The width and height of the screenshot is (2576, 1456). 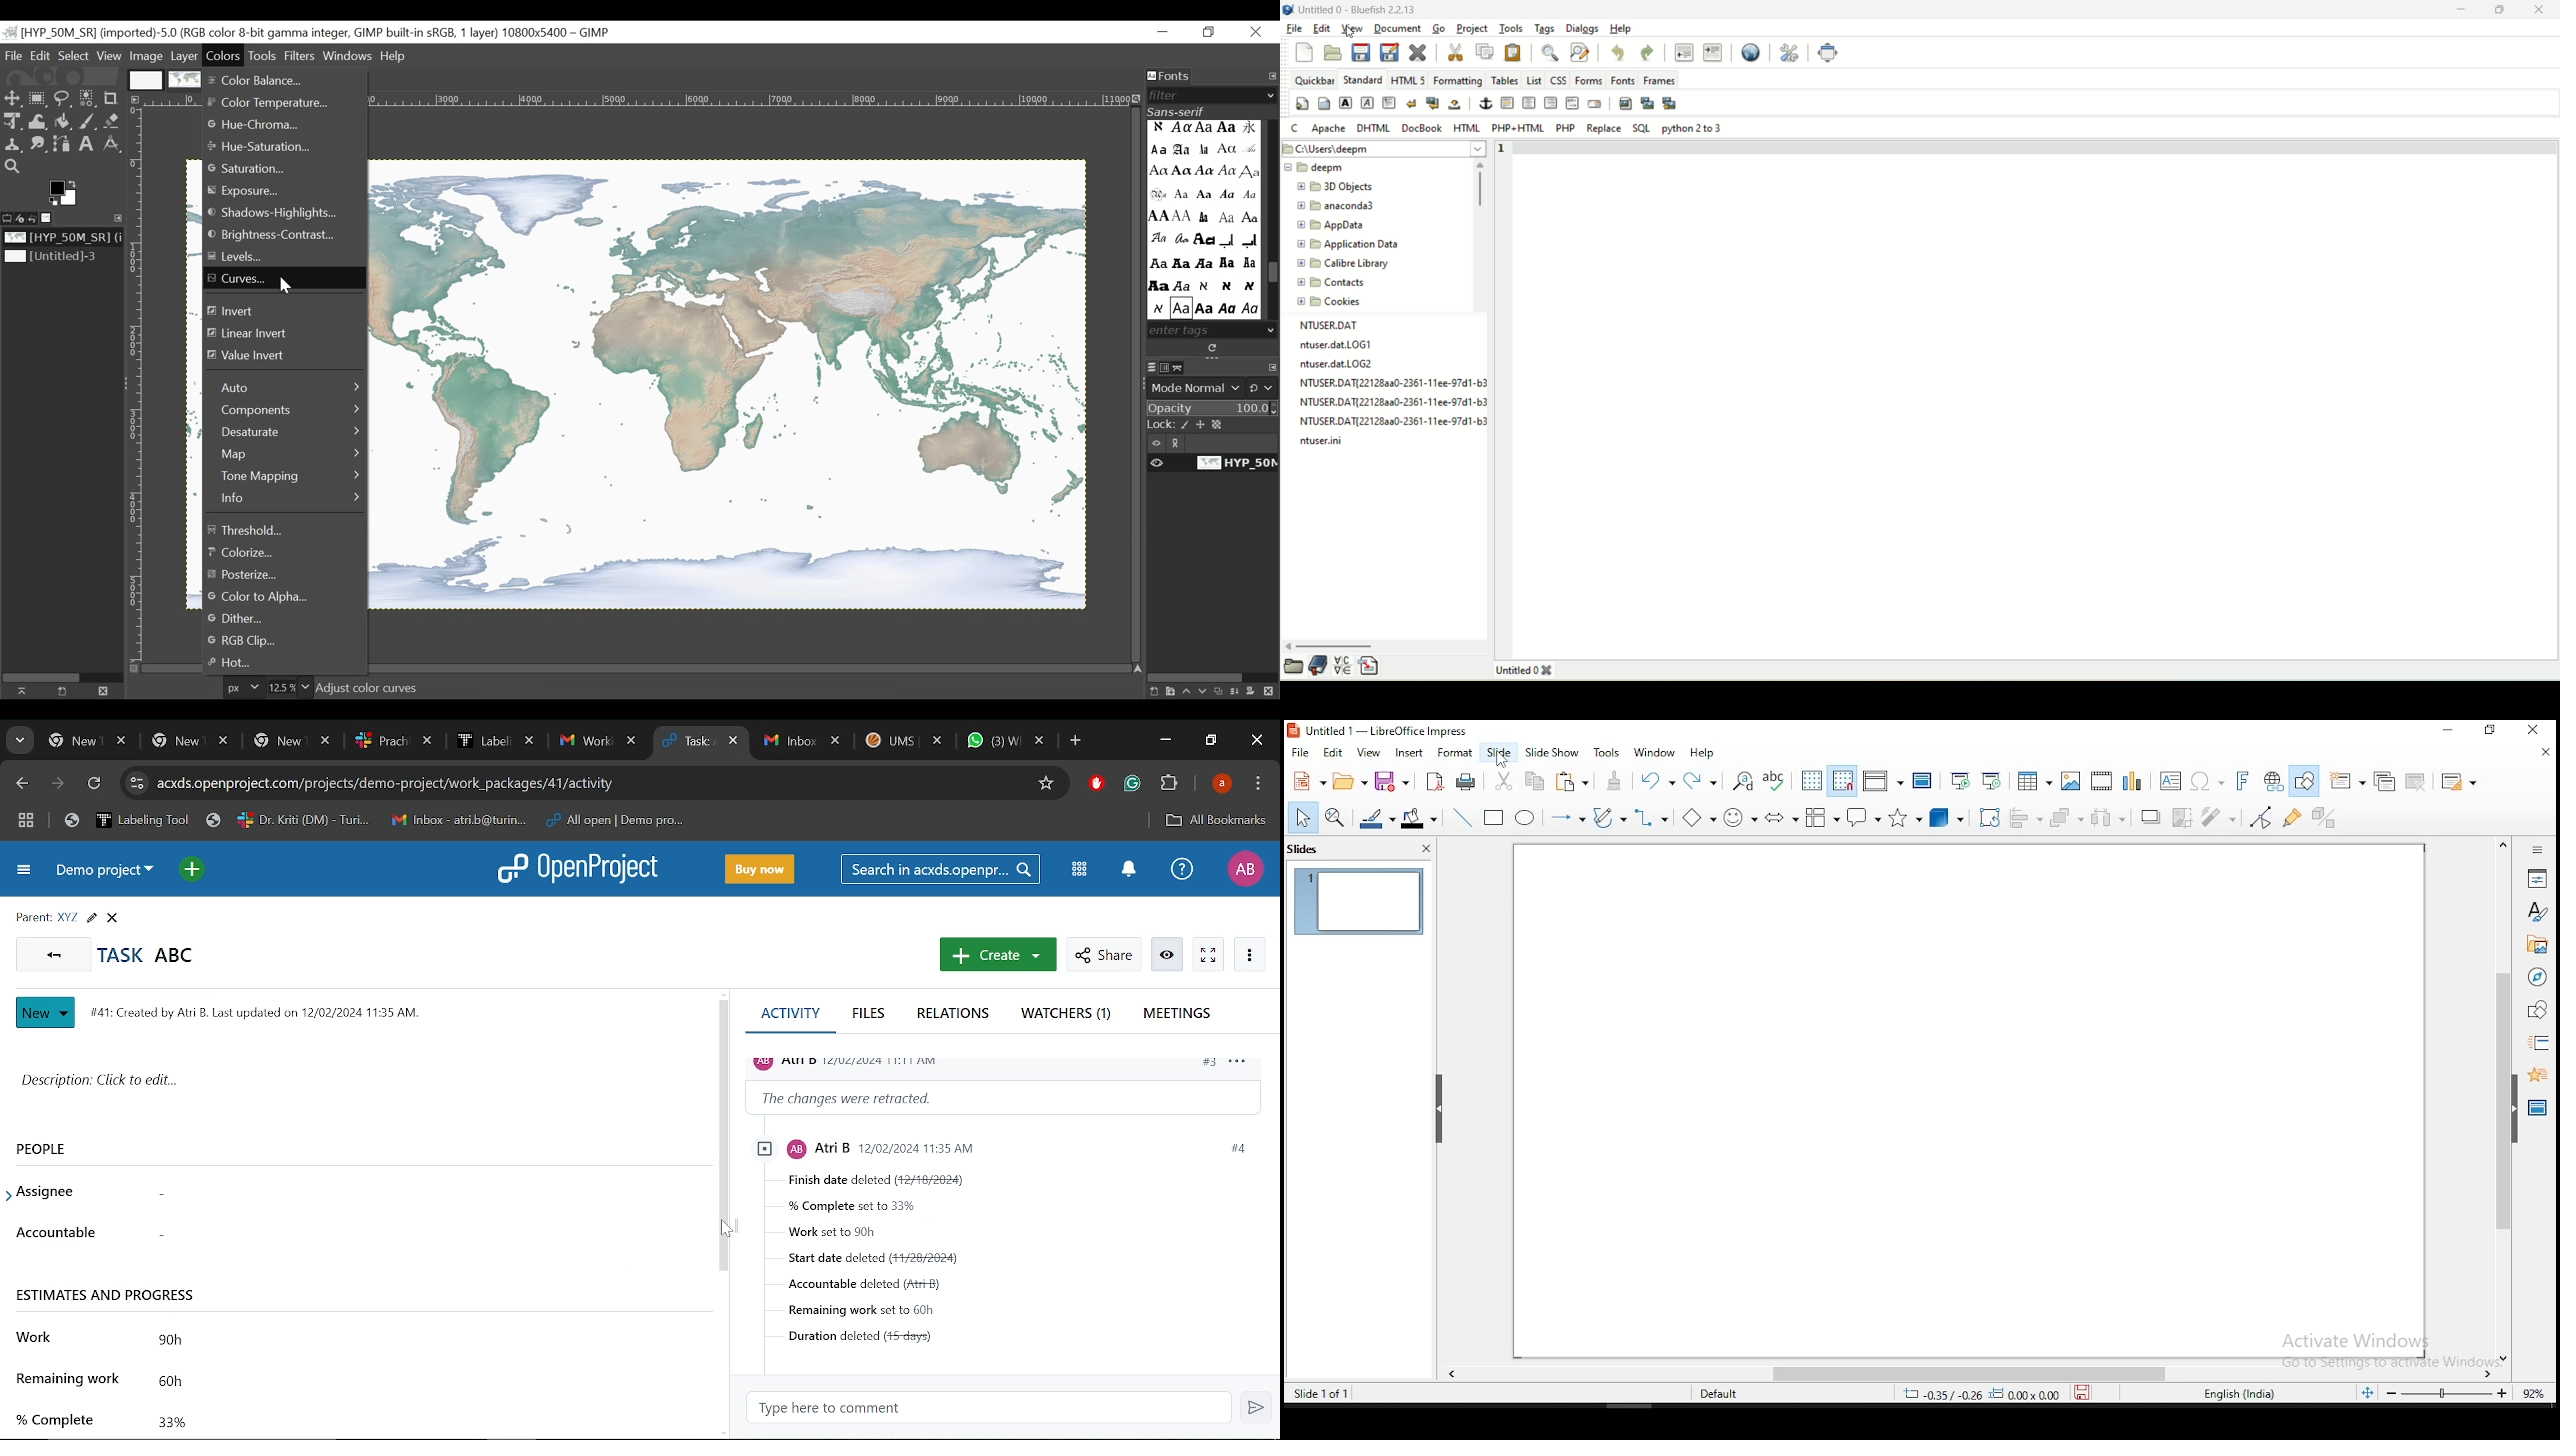 I want to click on Bookmarked tabs, so click(x=378, y=821).